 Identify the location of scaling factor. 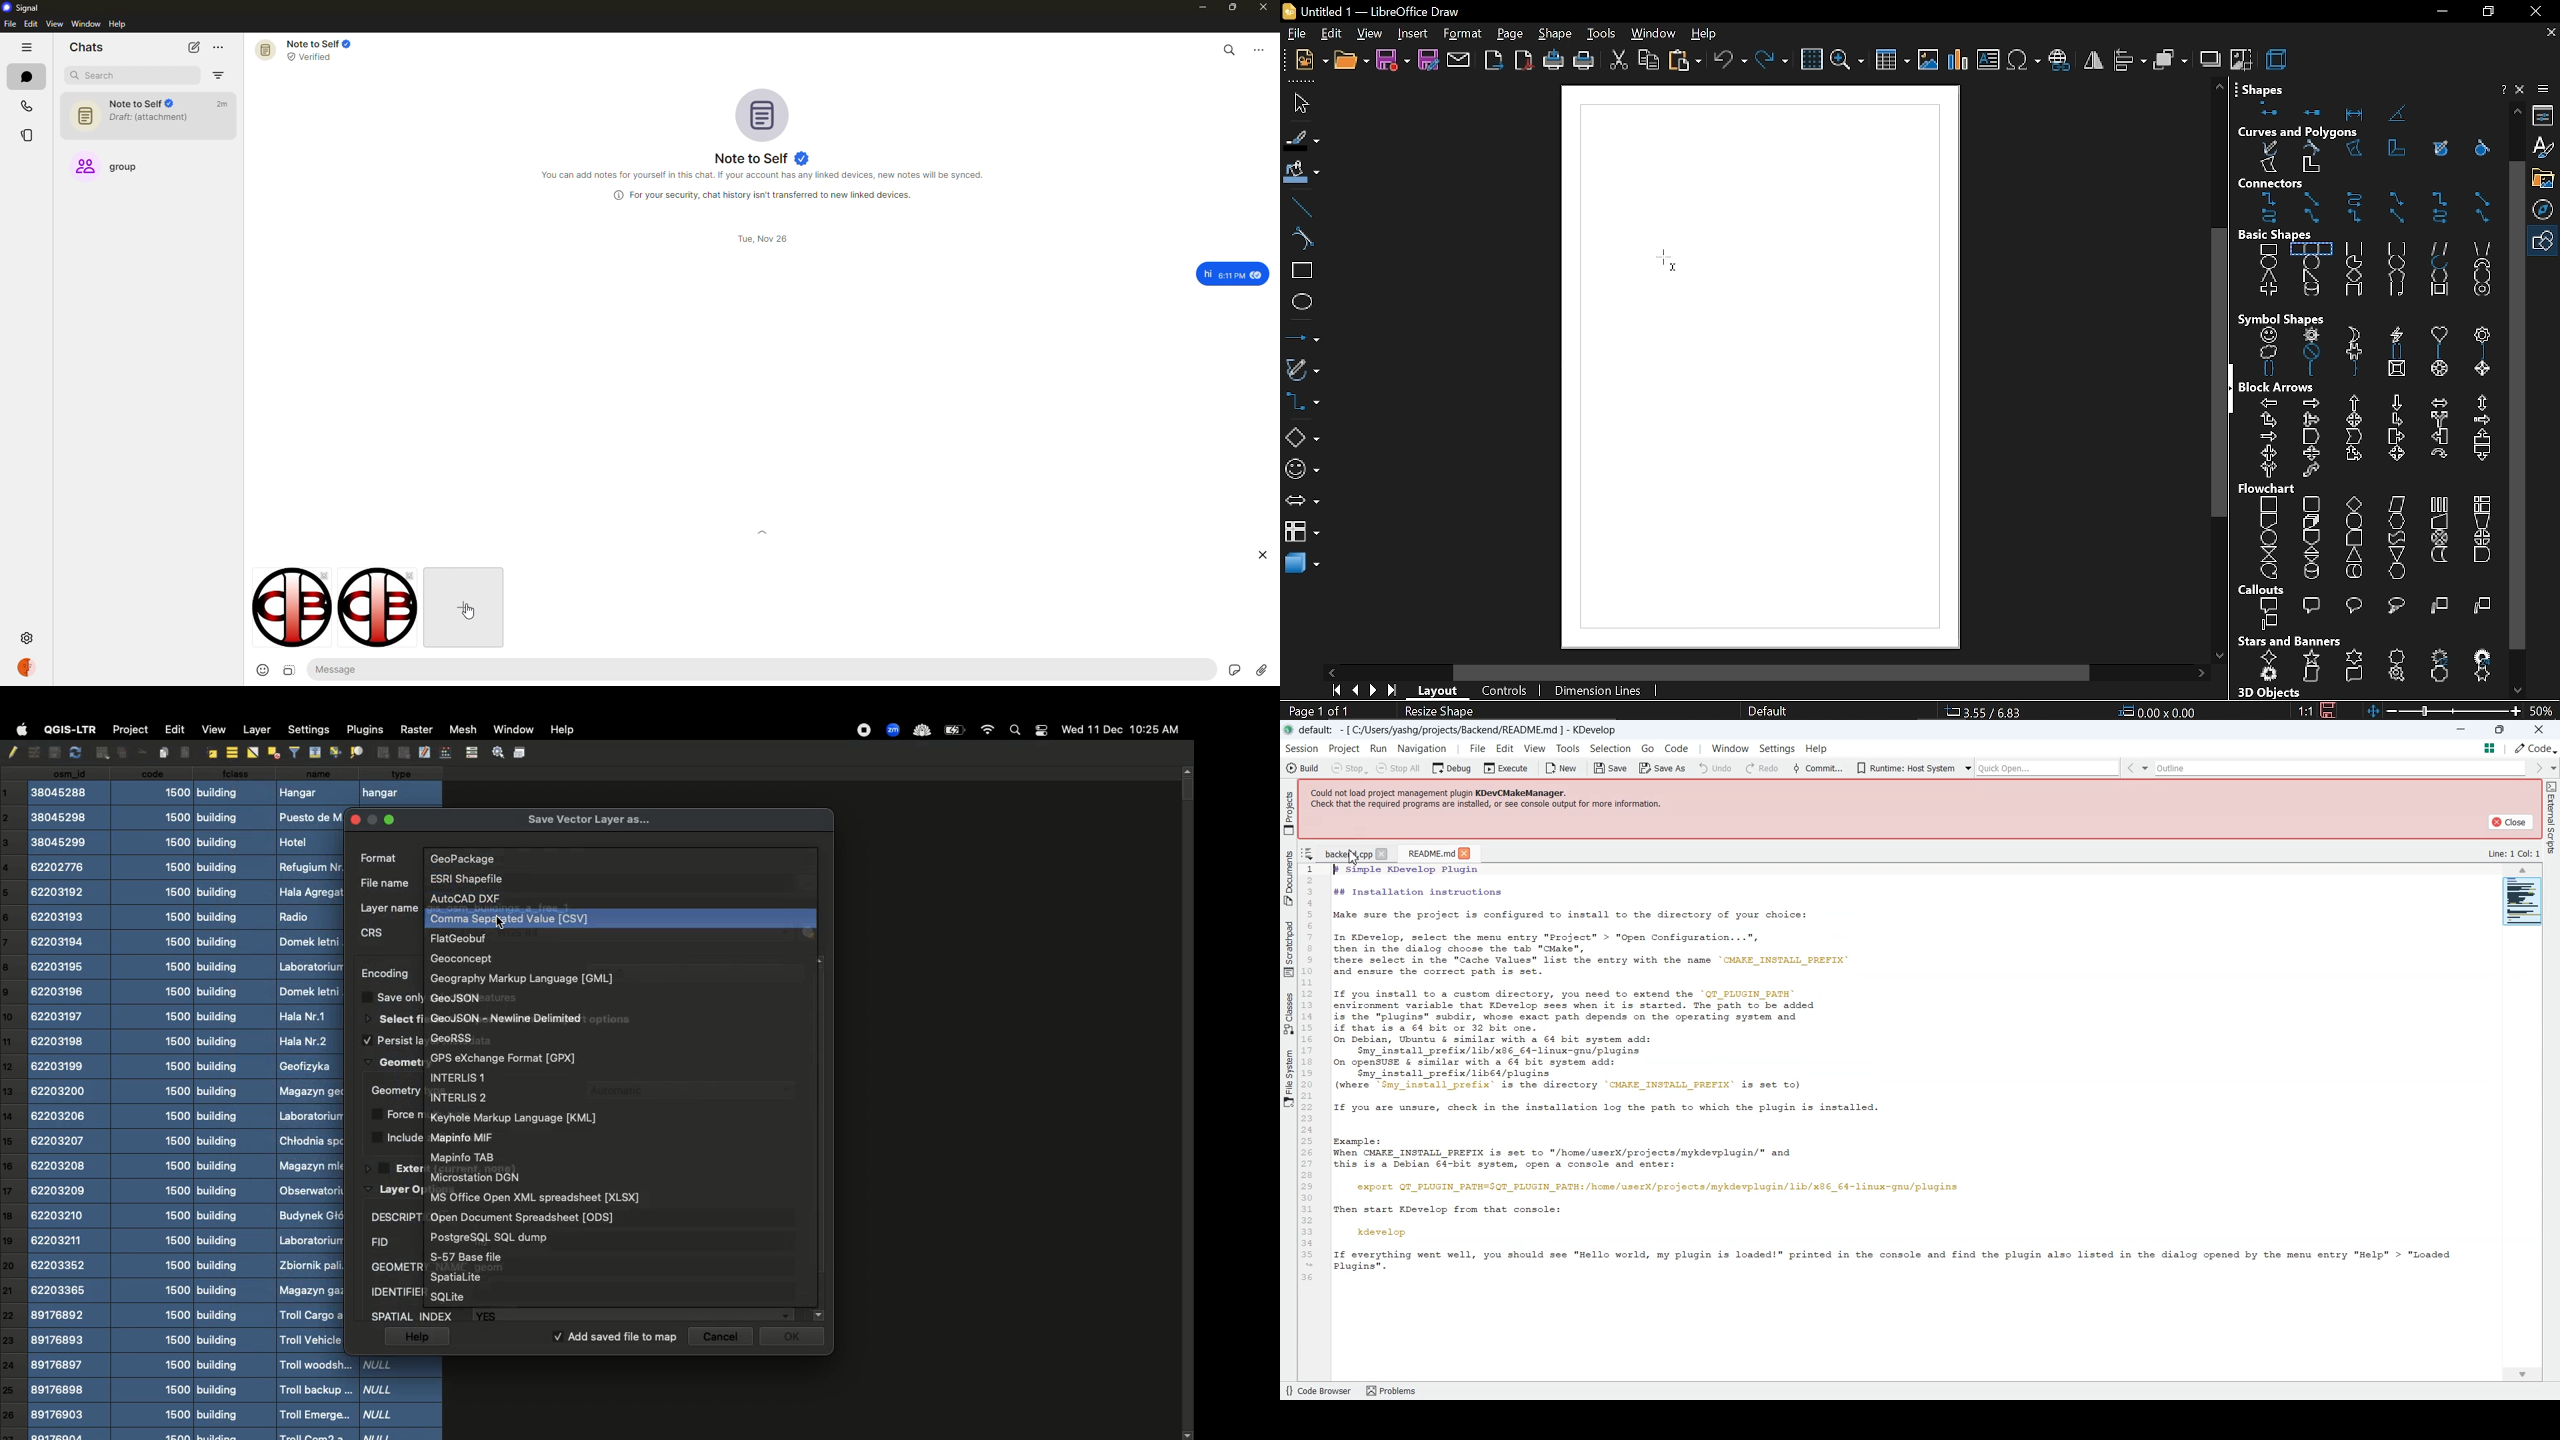
(2305, 711).